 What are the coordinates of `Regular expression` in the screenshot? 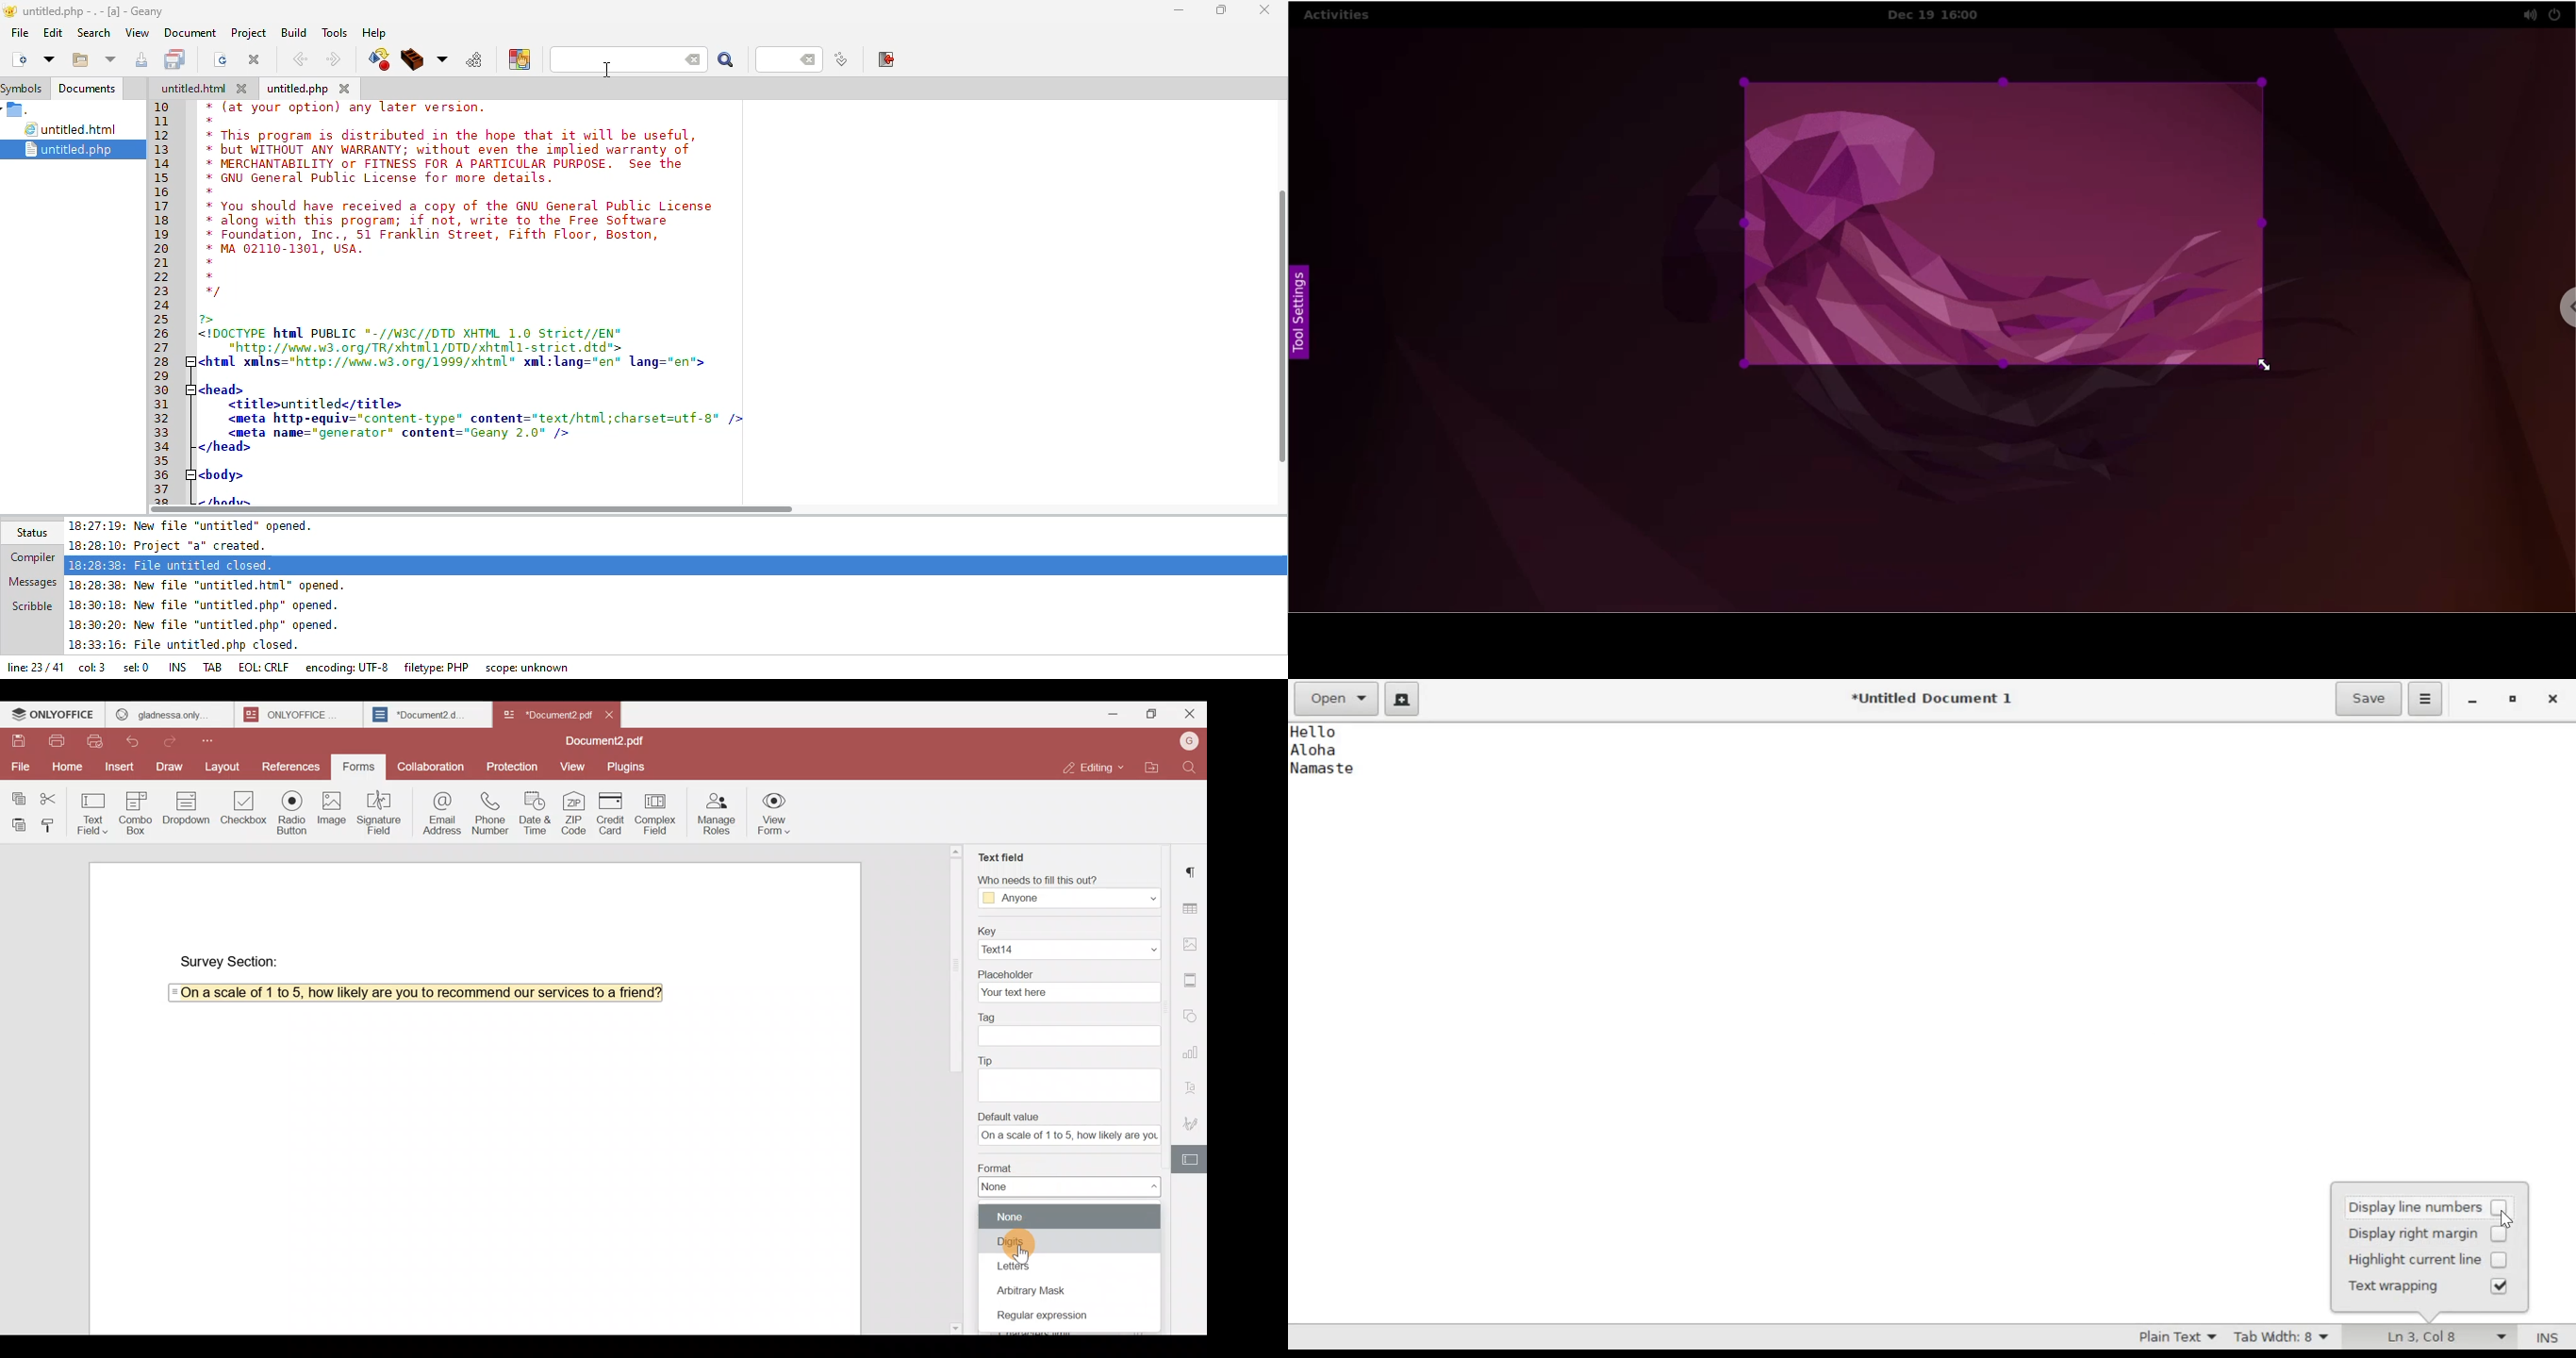 It's located at (1052, 1312).